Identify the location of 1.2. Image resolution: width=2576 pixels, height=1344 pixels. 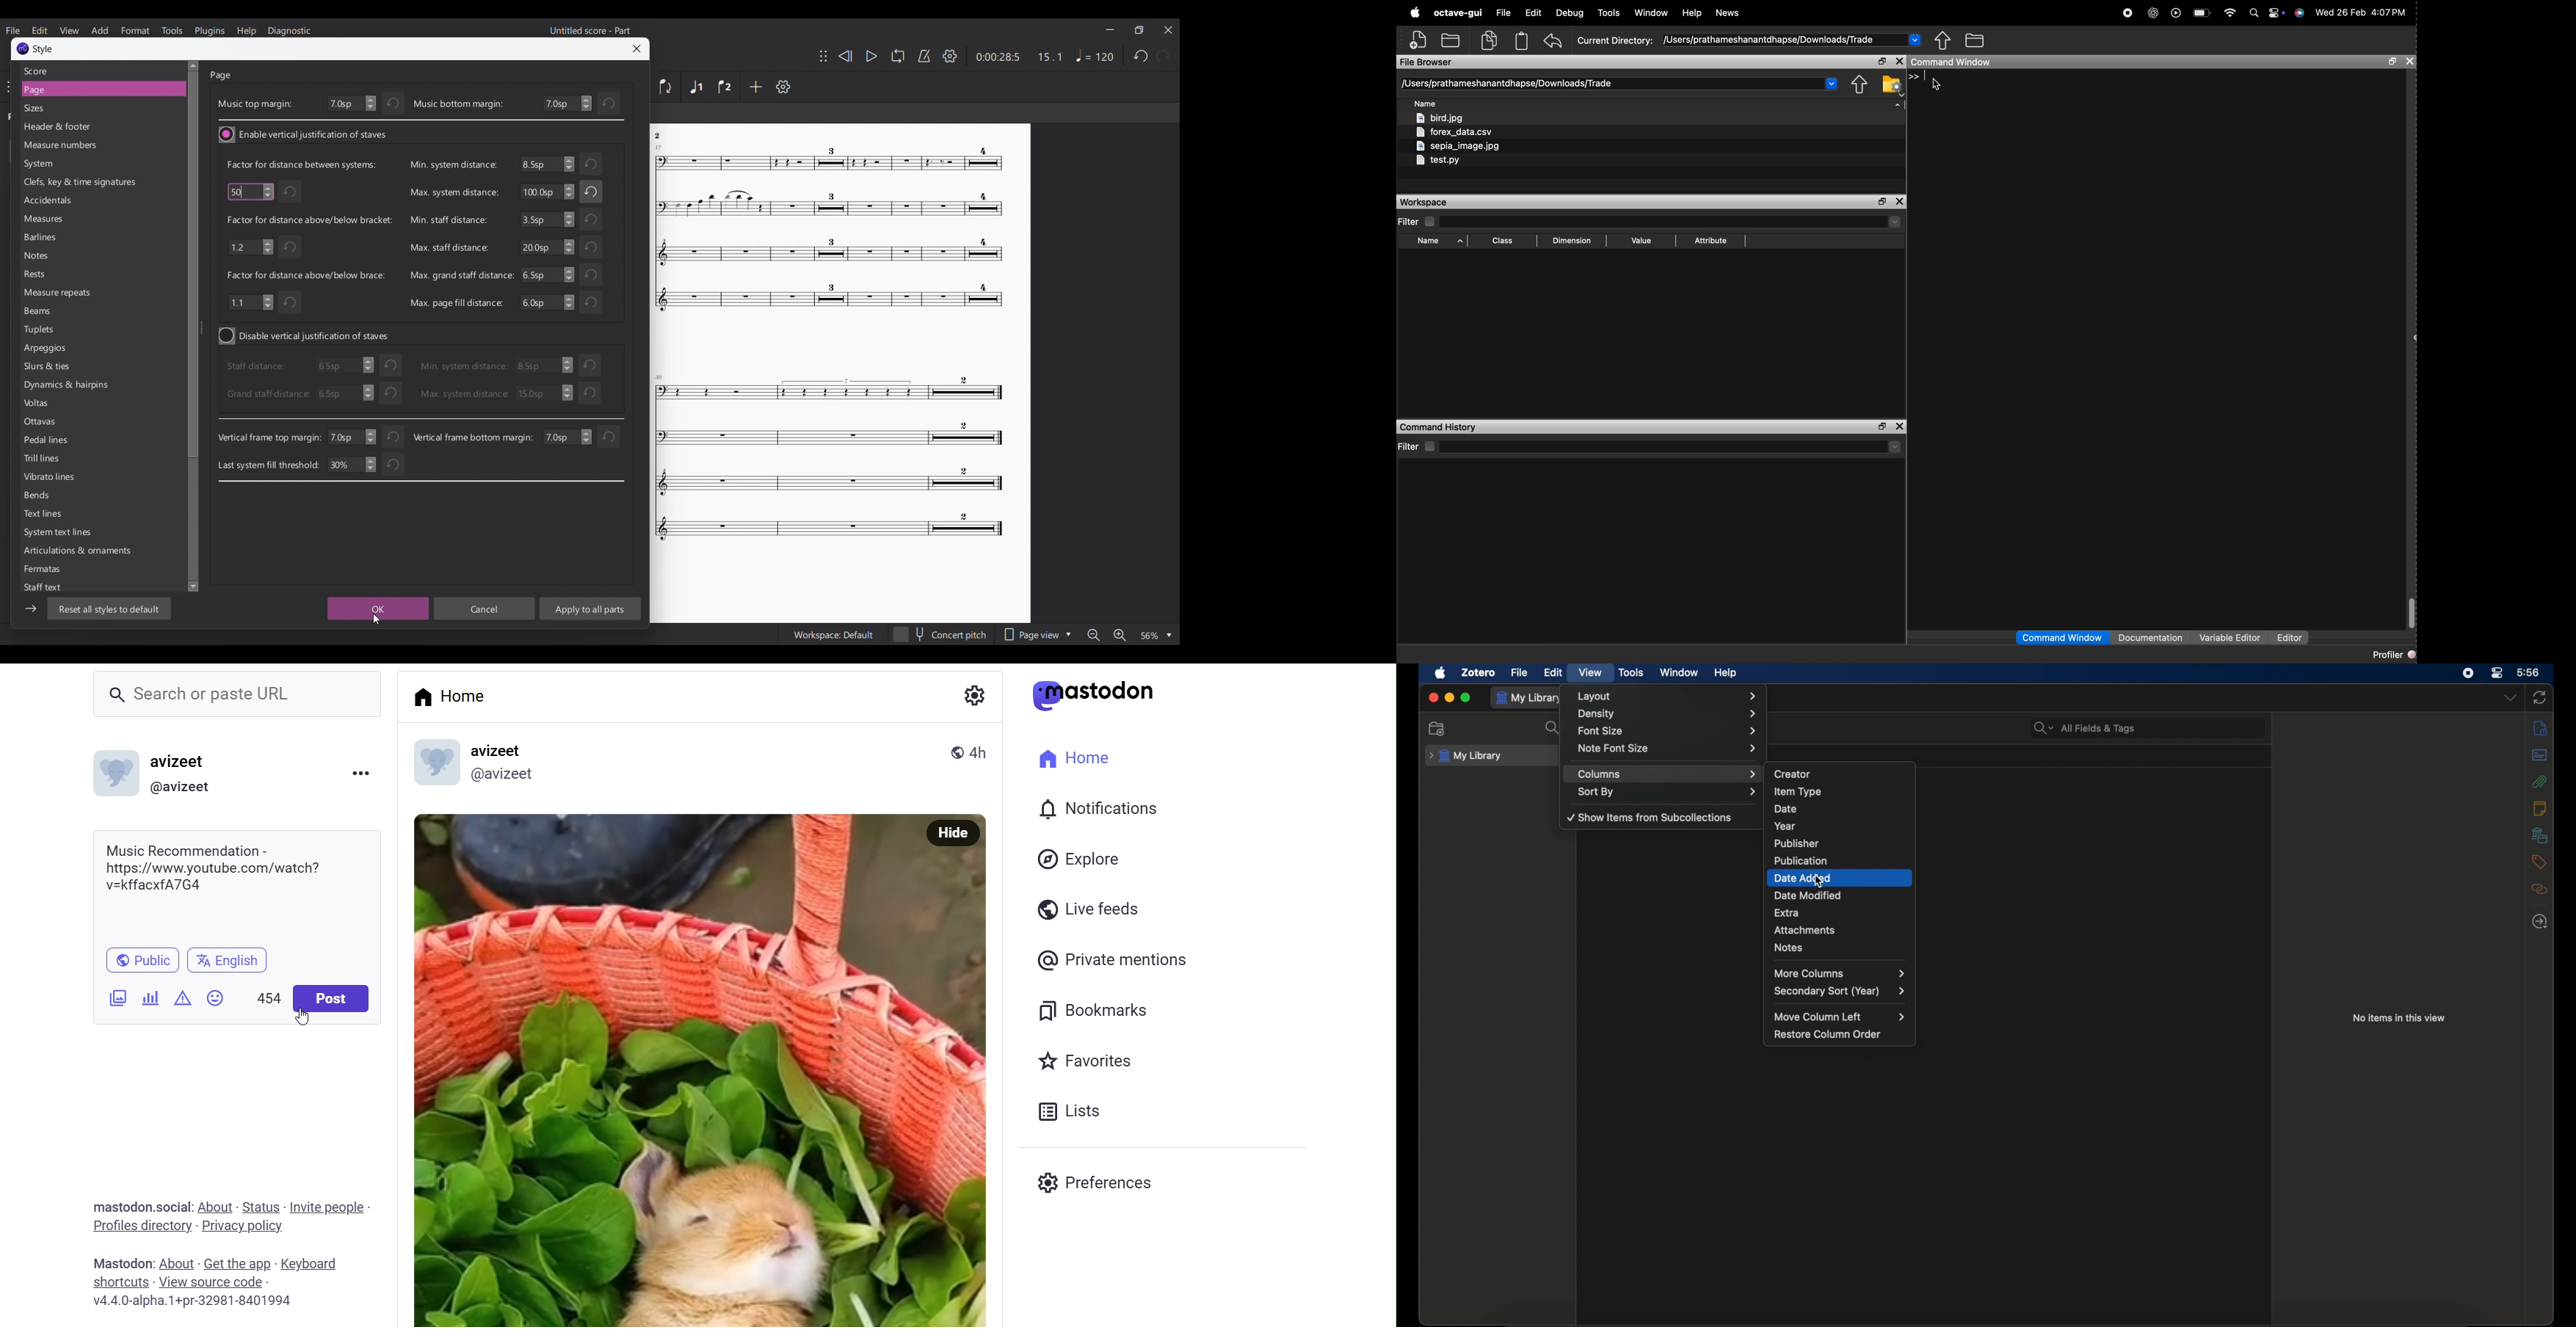
(249, 246).